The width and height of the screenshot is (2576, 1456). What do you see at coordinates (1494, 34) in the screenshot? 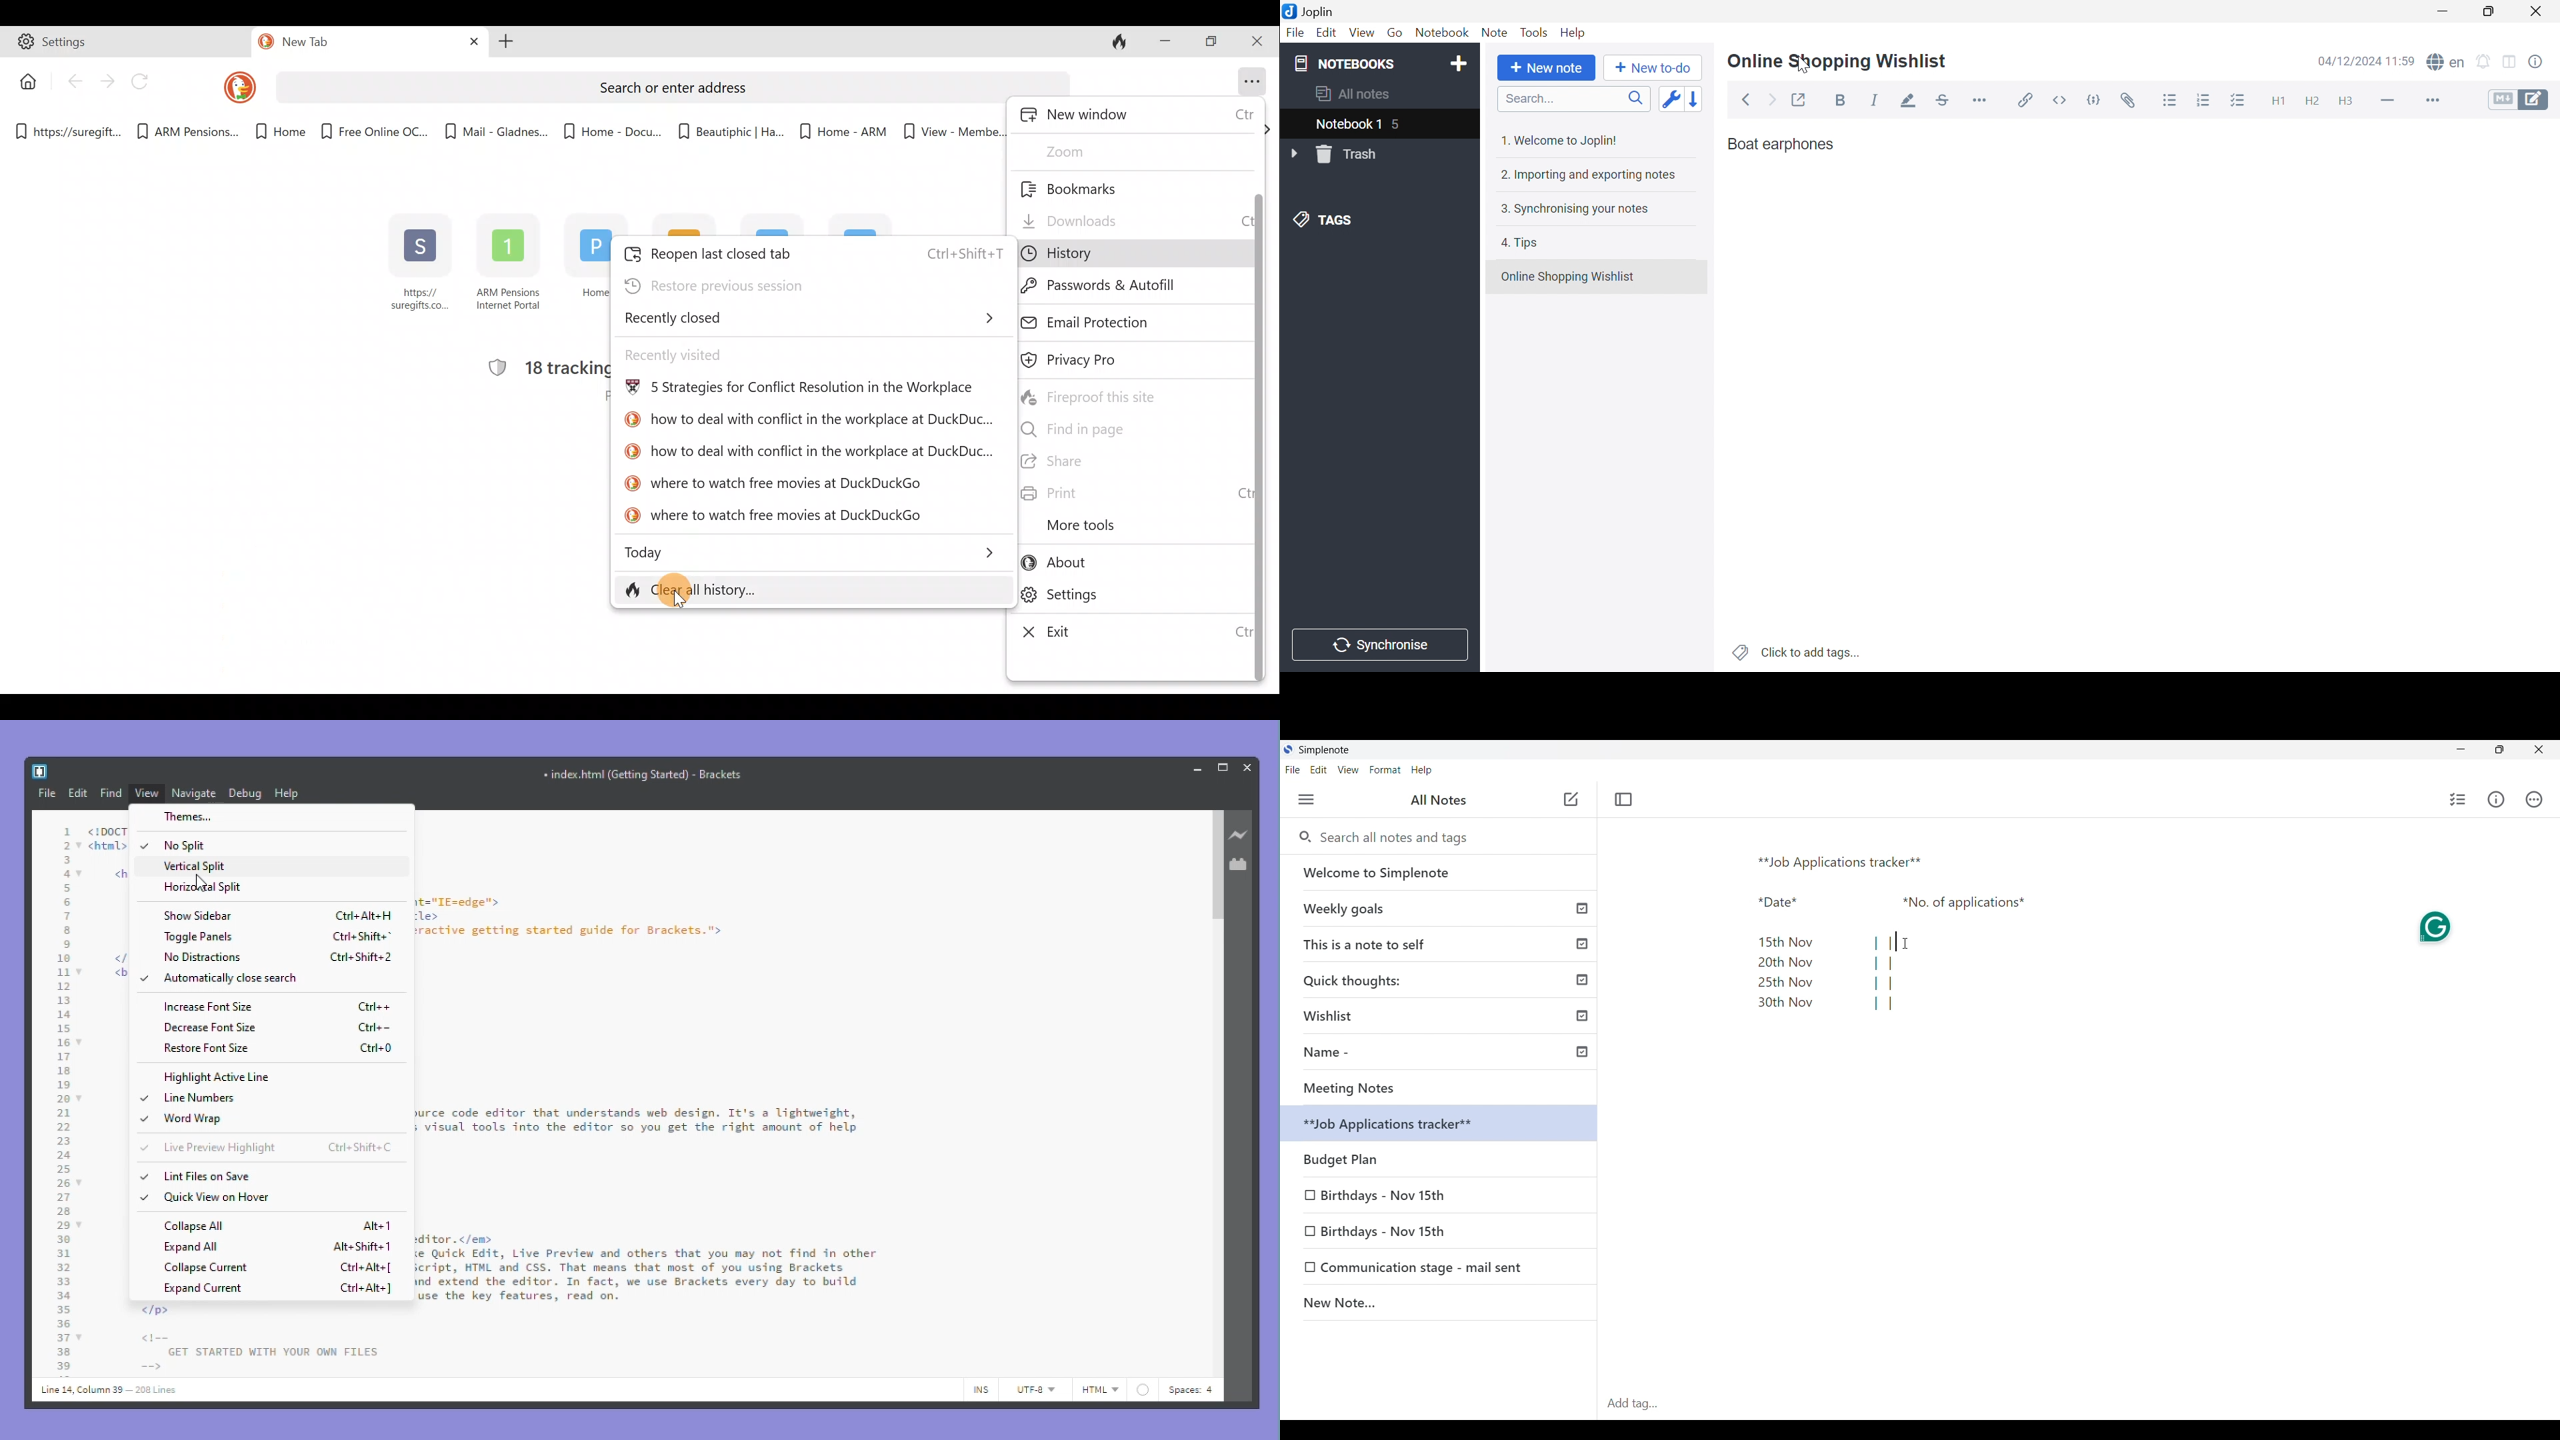
I see `Note` at bounding box center [1494, 34].